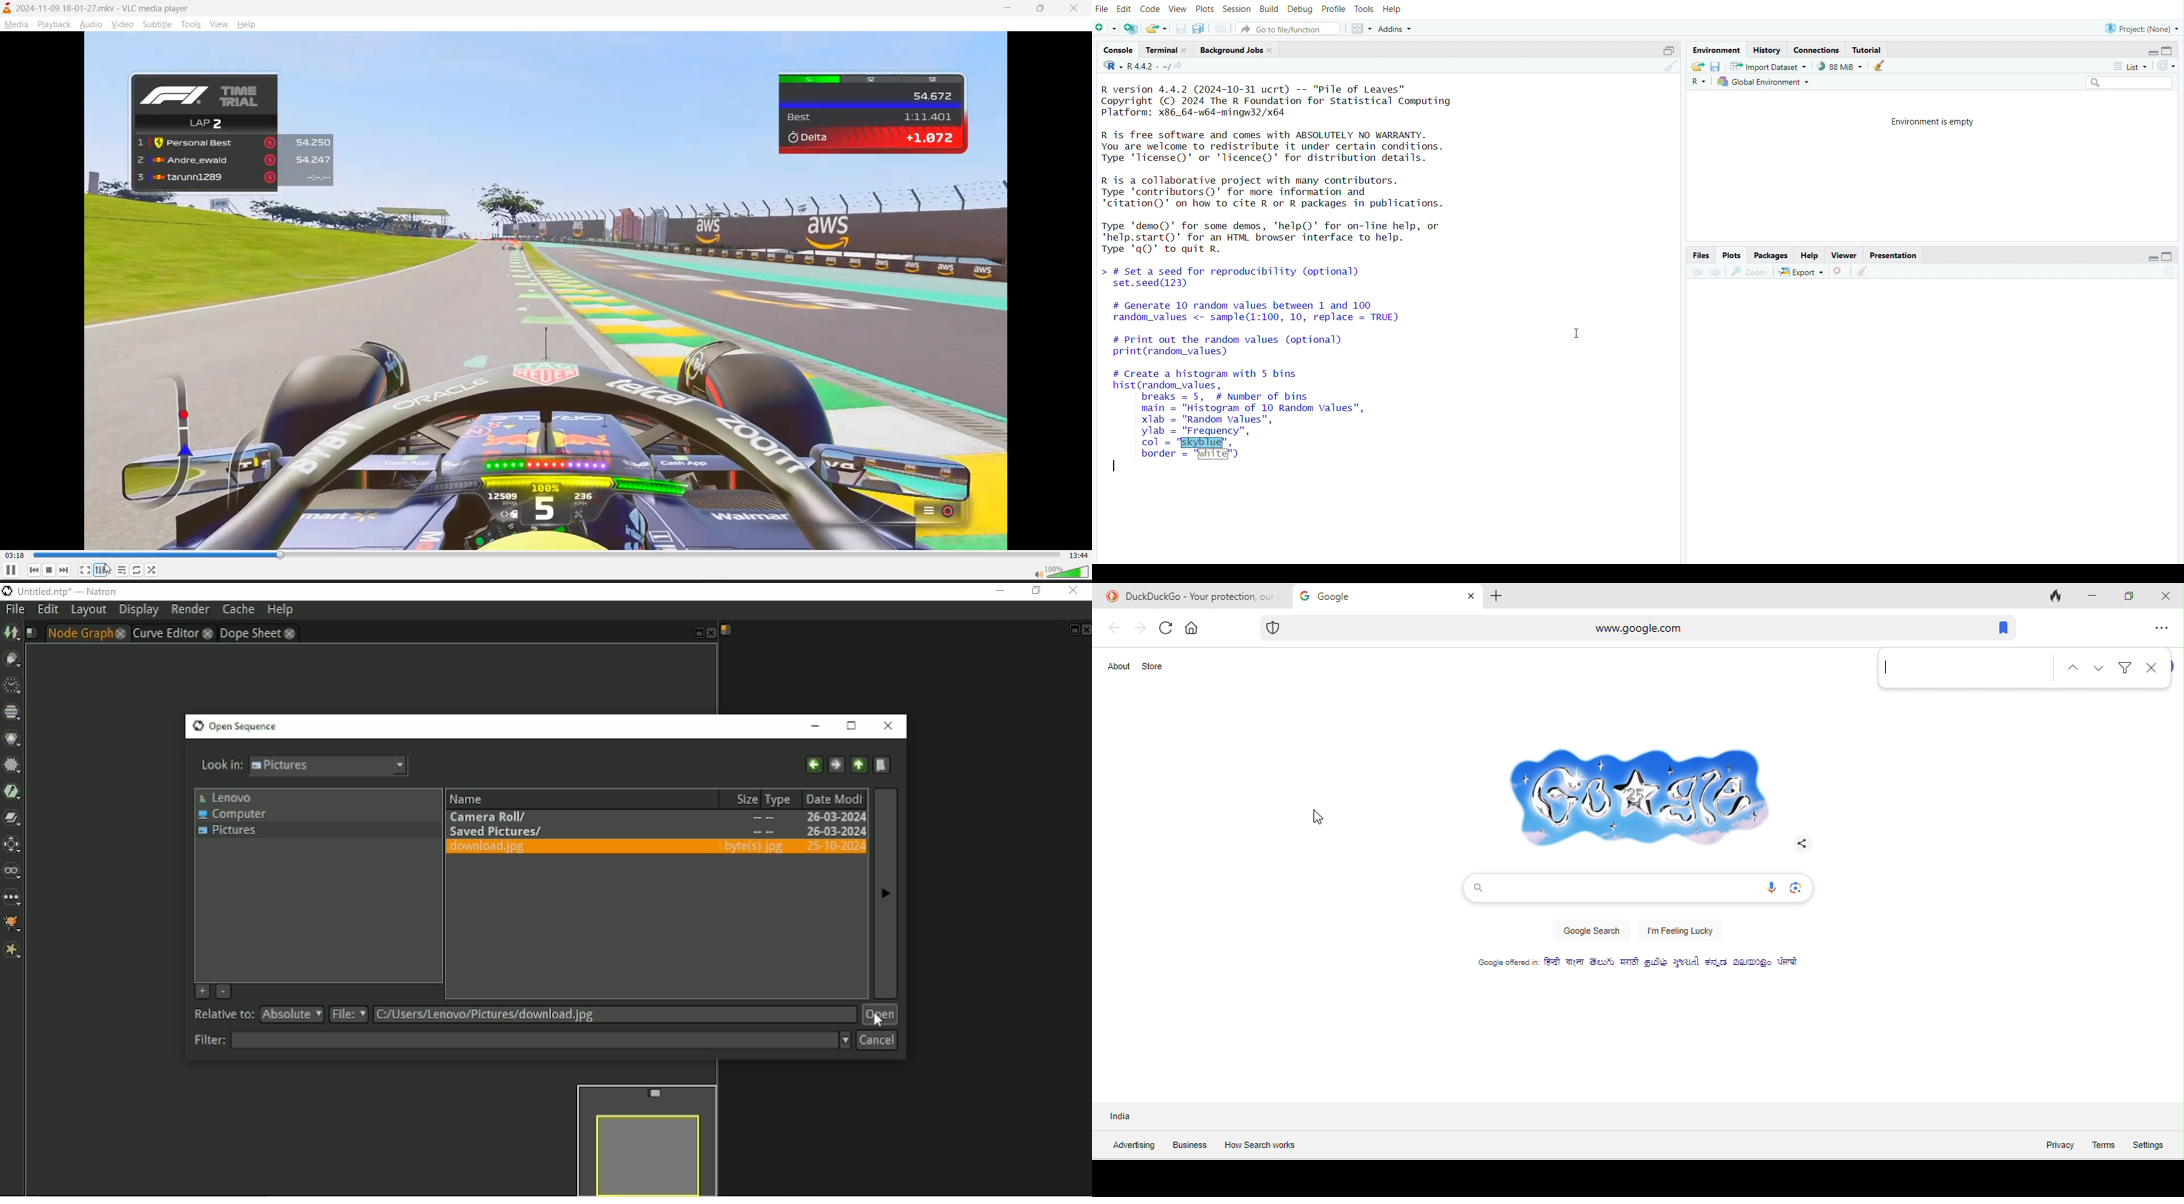  I want to click on tools, so click(1365, 7).